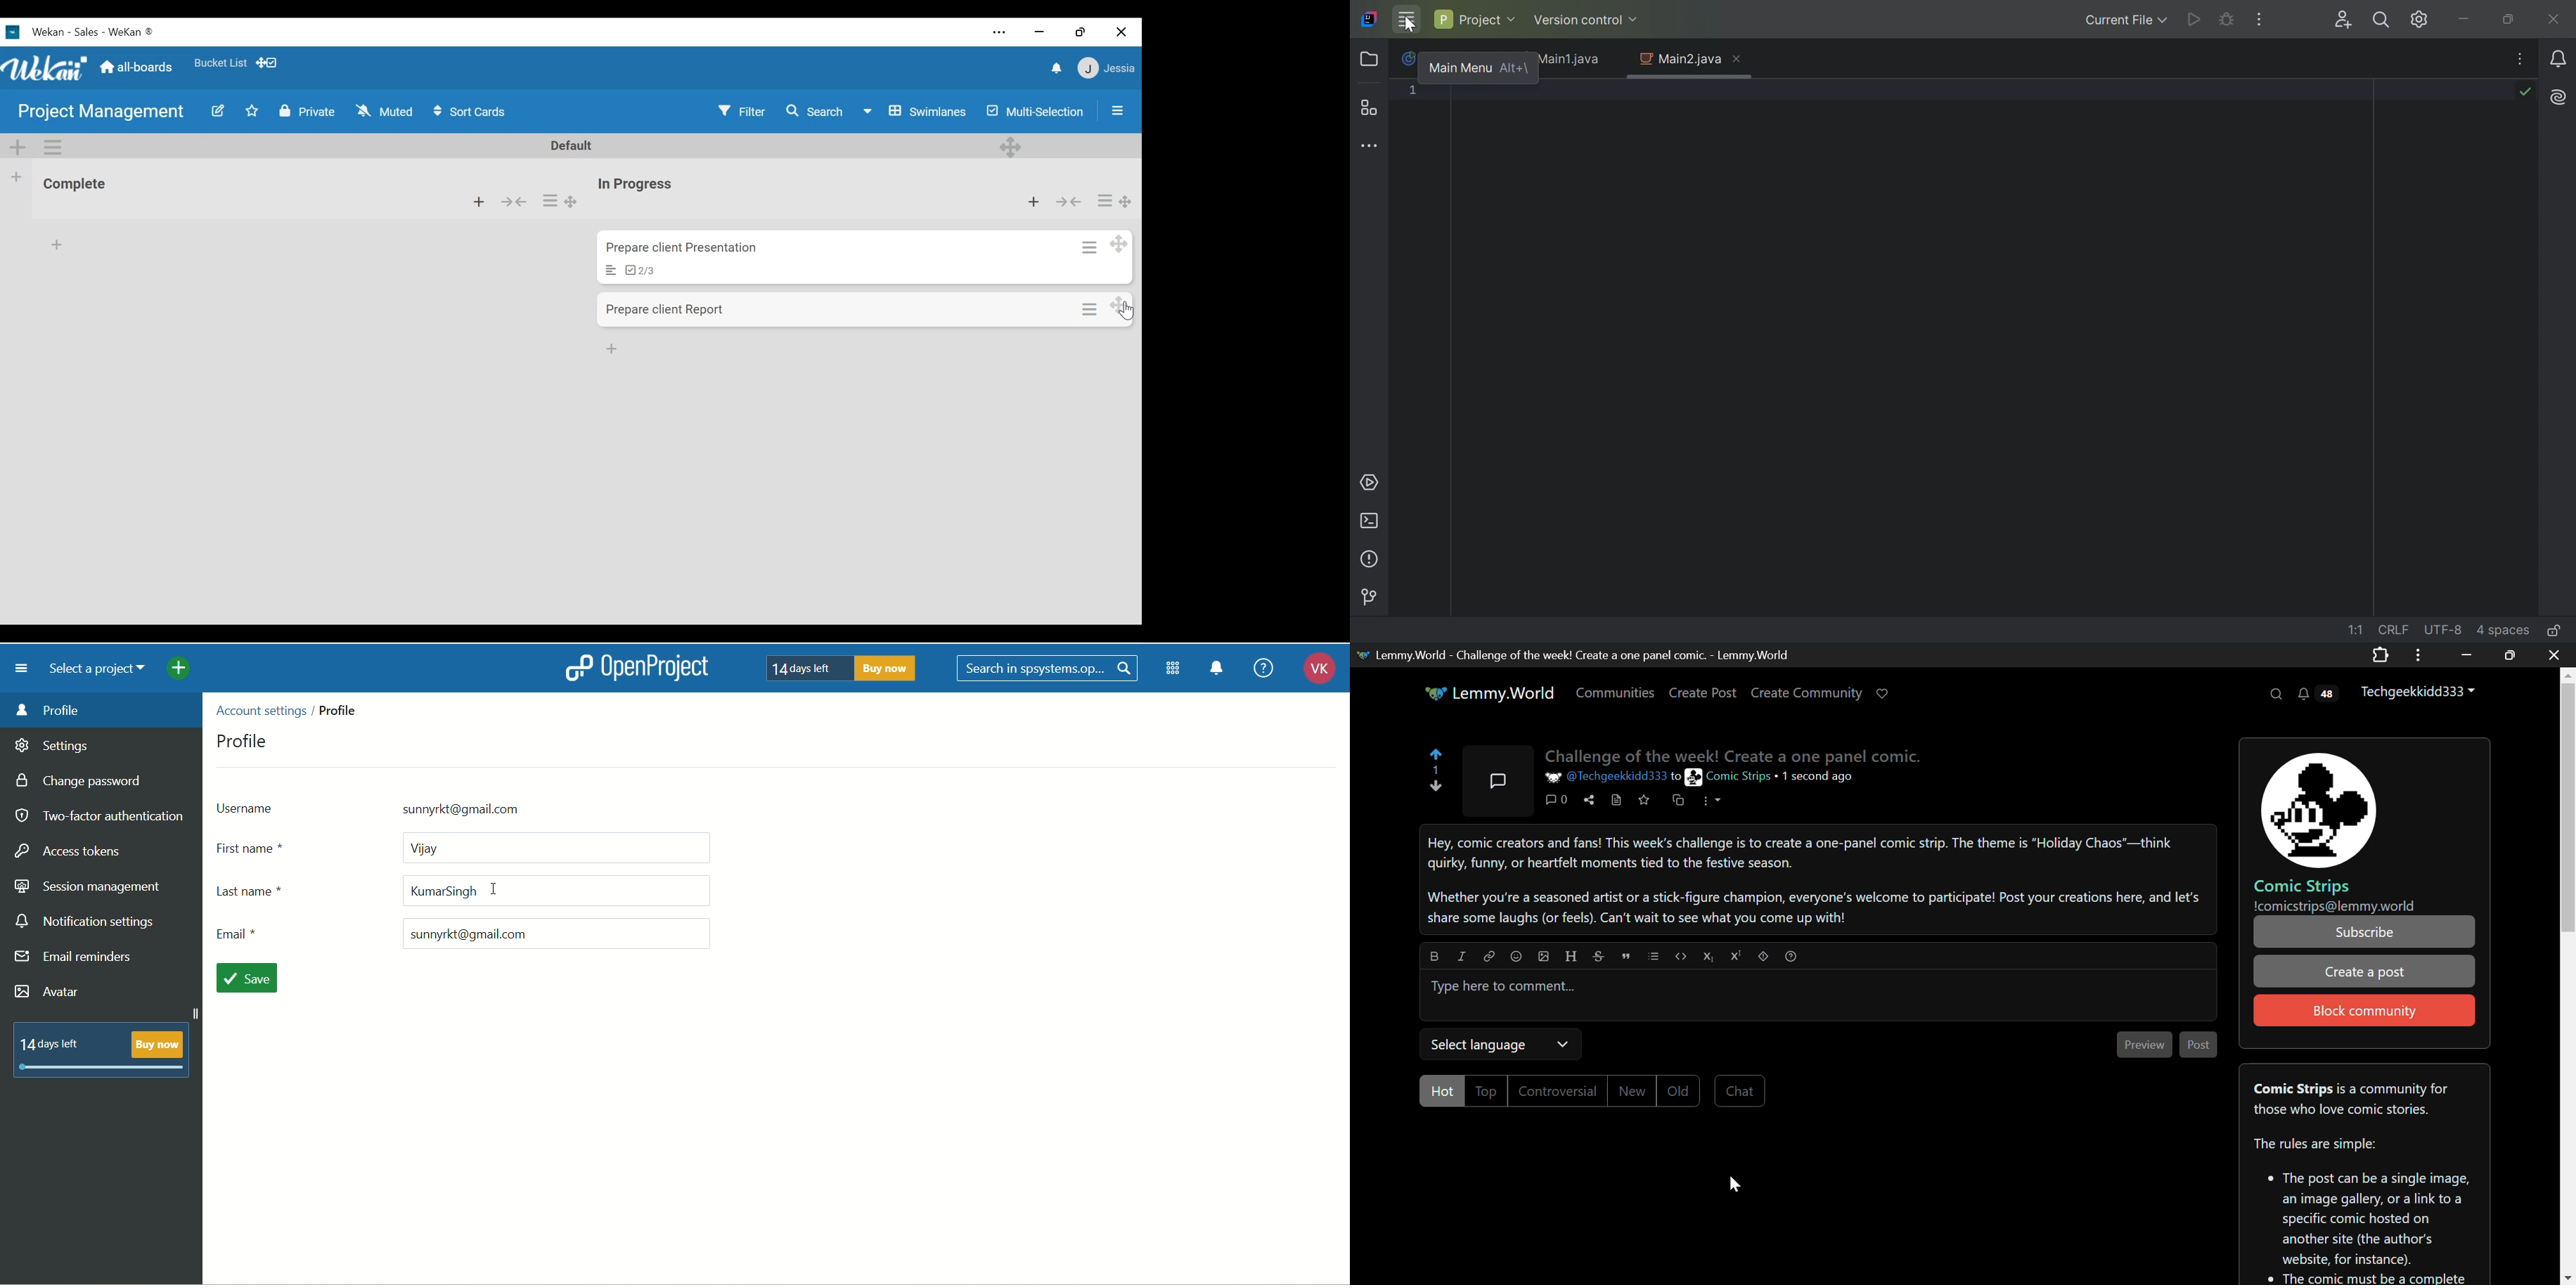 Image resolution: width=2576 pixels, height=1288 pixels. What do you see at coordinates (1883, 694) in the screenshot?
I see `Donate to Lemmy` at bounding box center [1883, 694].